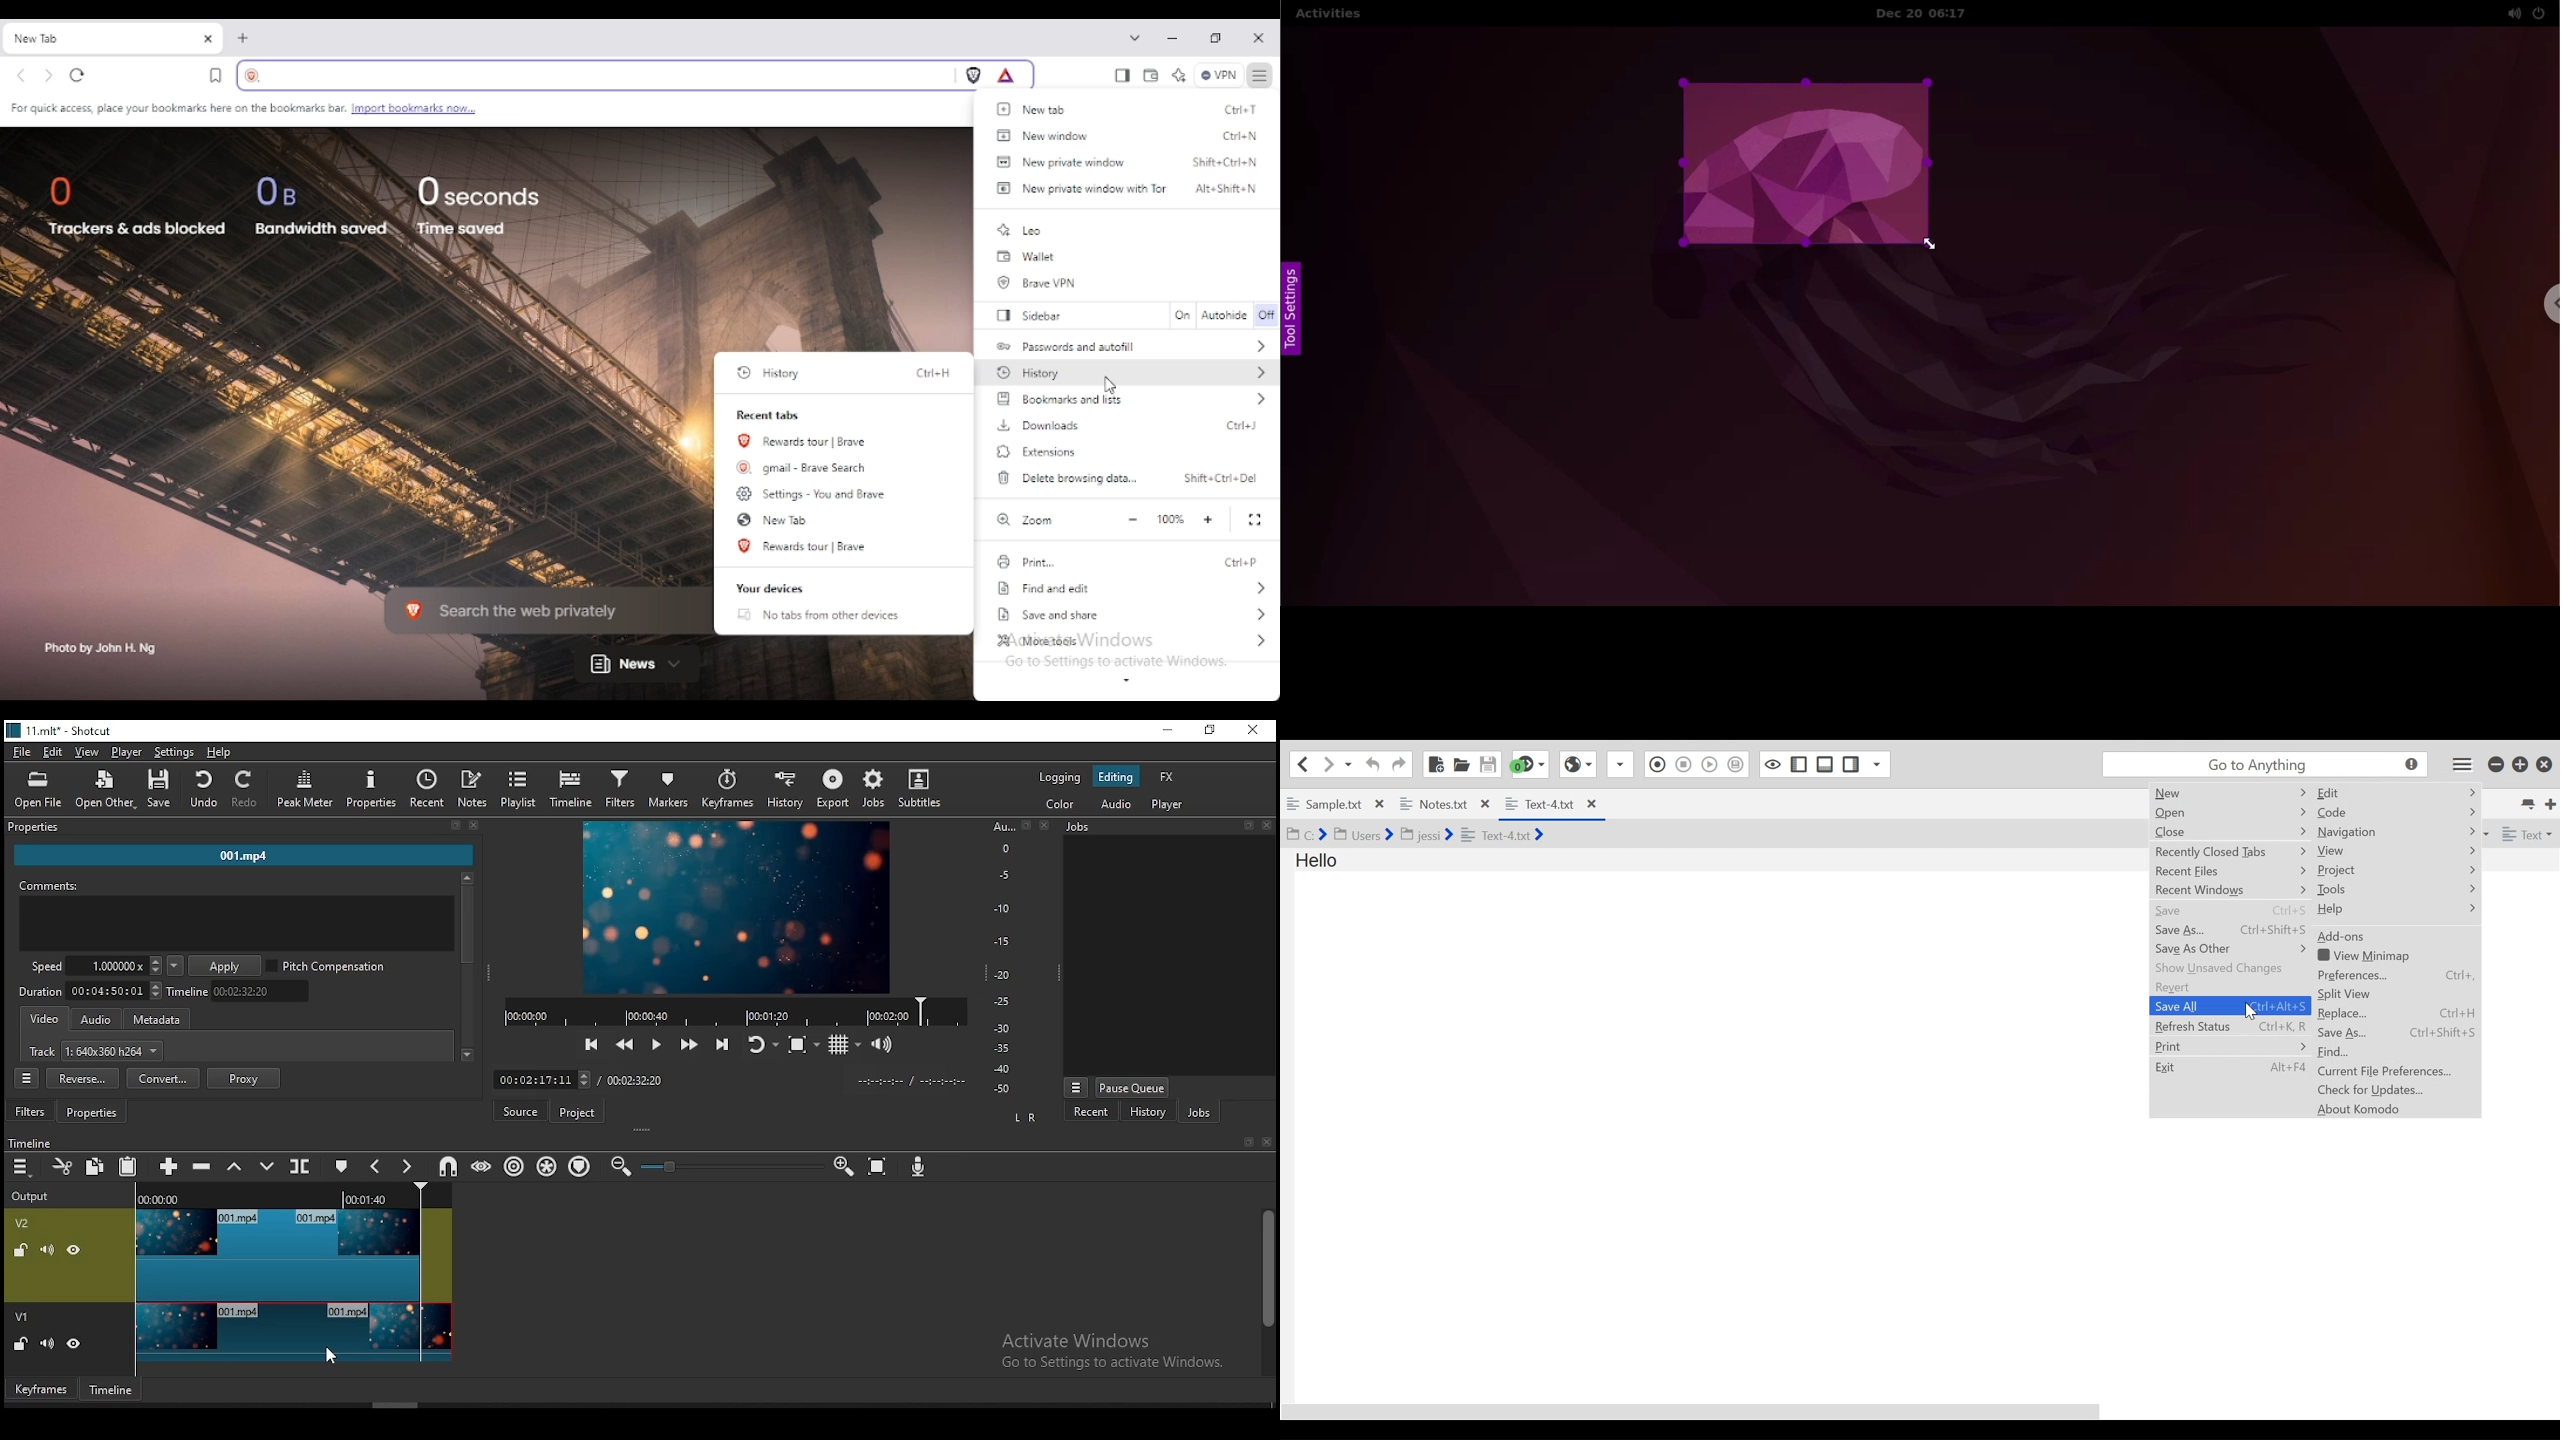  I want to click on history, so click(1144, 1113).